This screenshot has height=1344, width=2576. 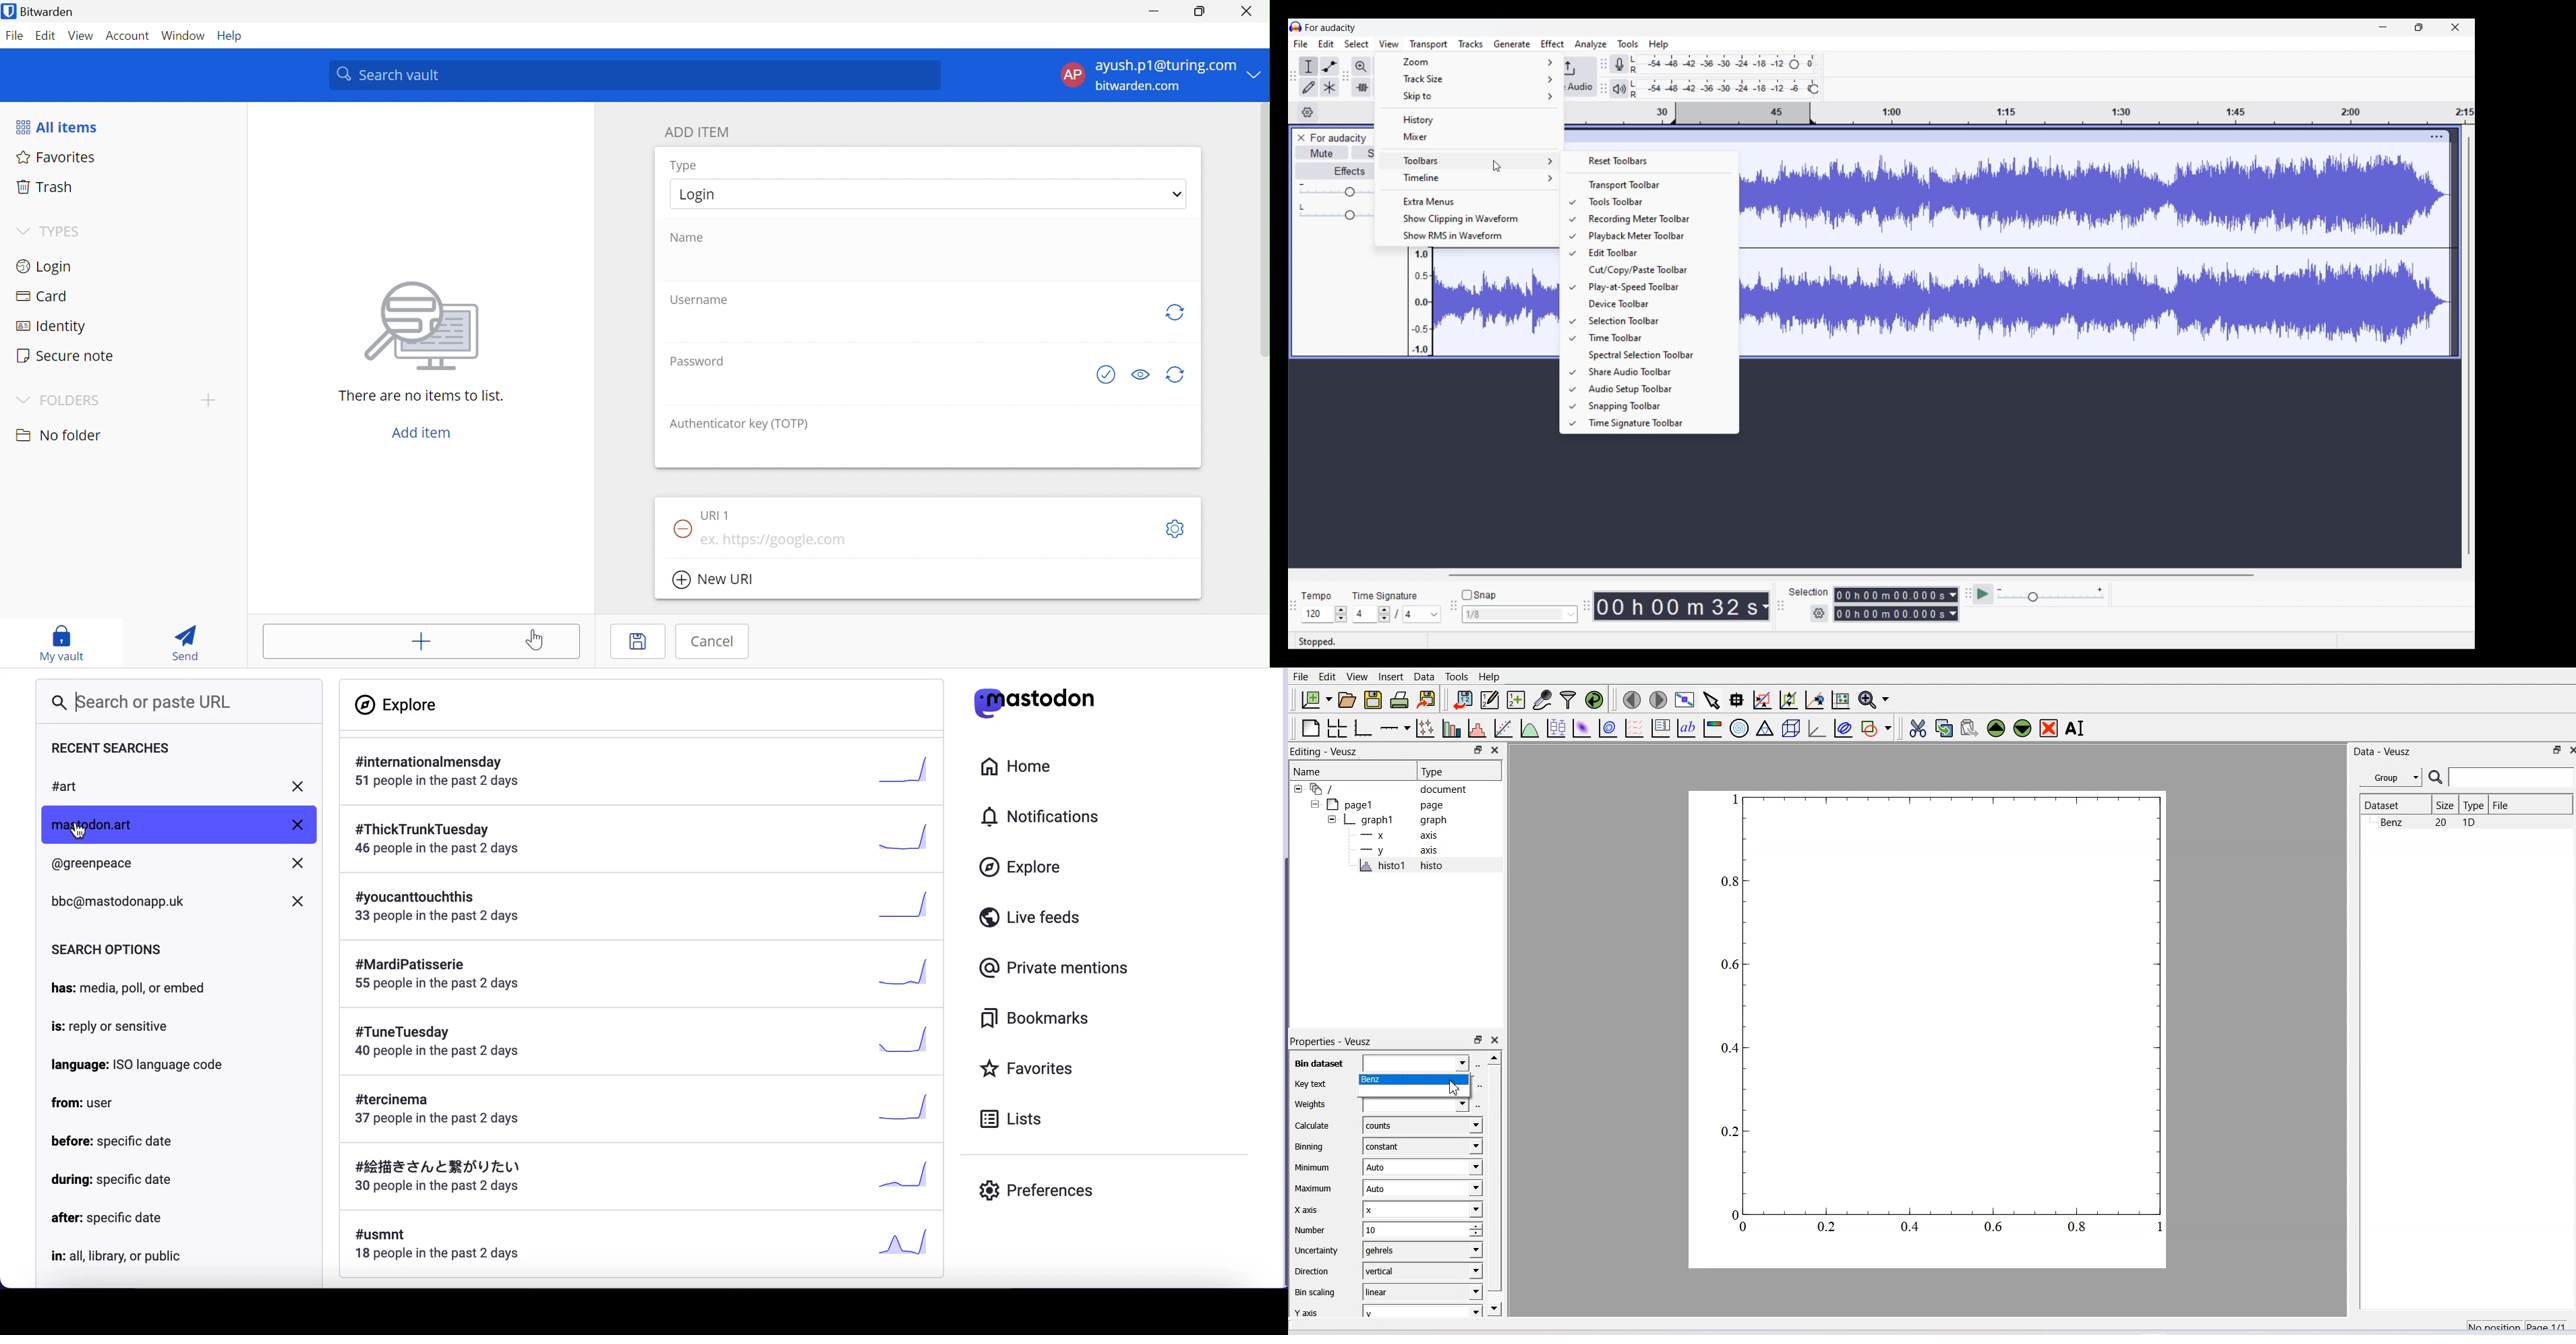 What do you see at coordinates (61, 436) in the screenshot?
I see `No folder` at bounding box center [61, 436].